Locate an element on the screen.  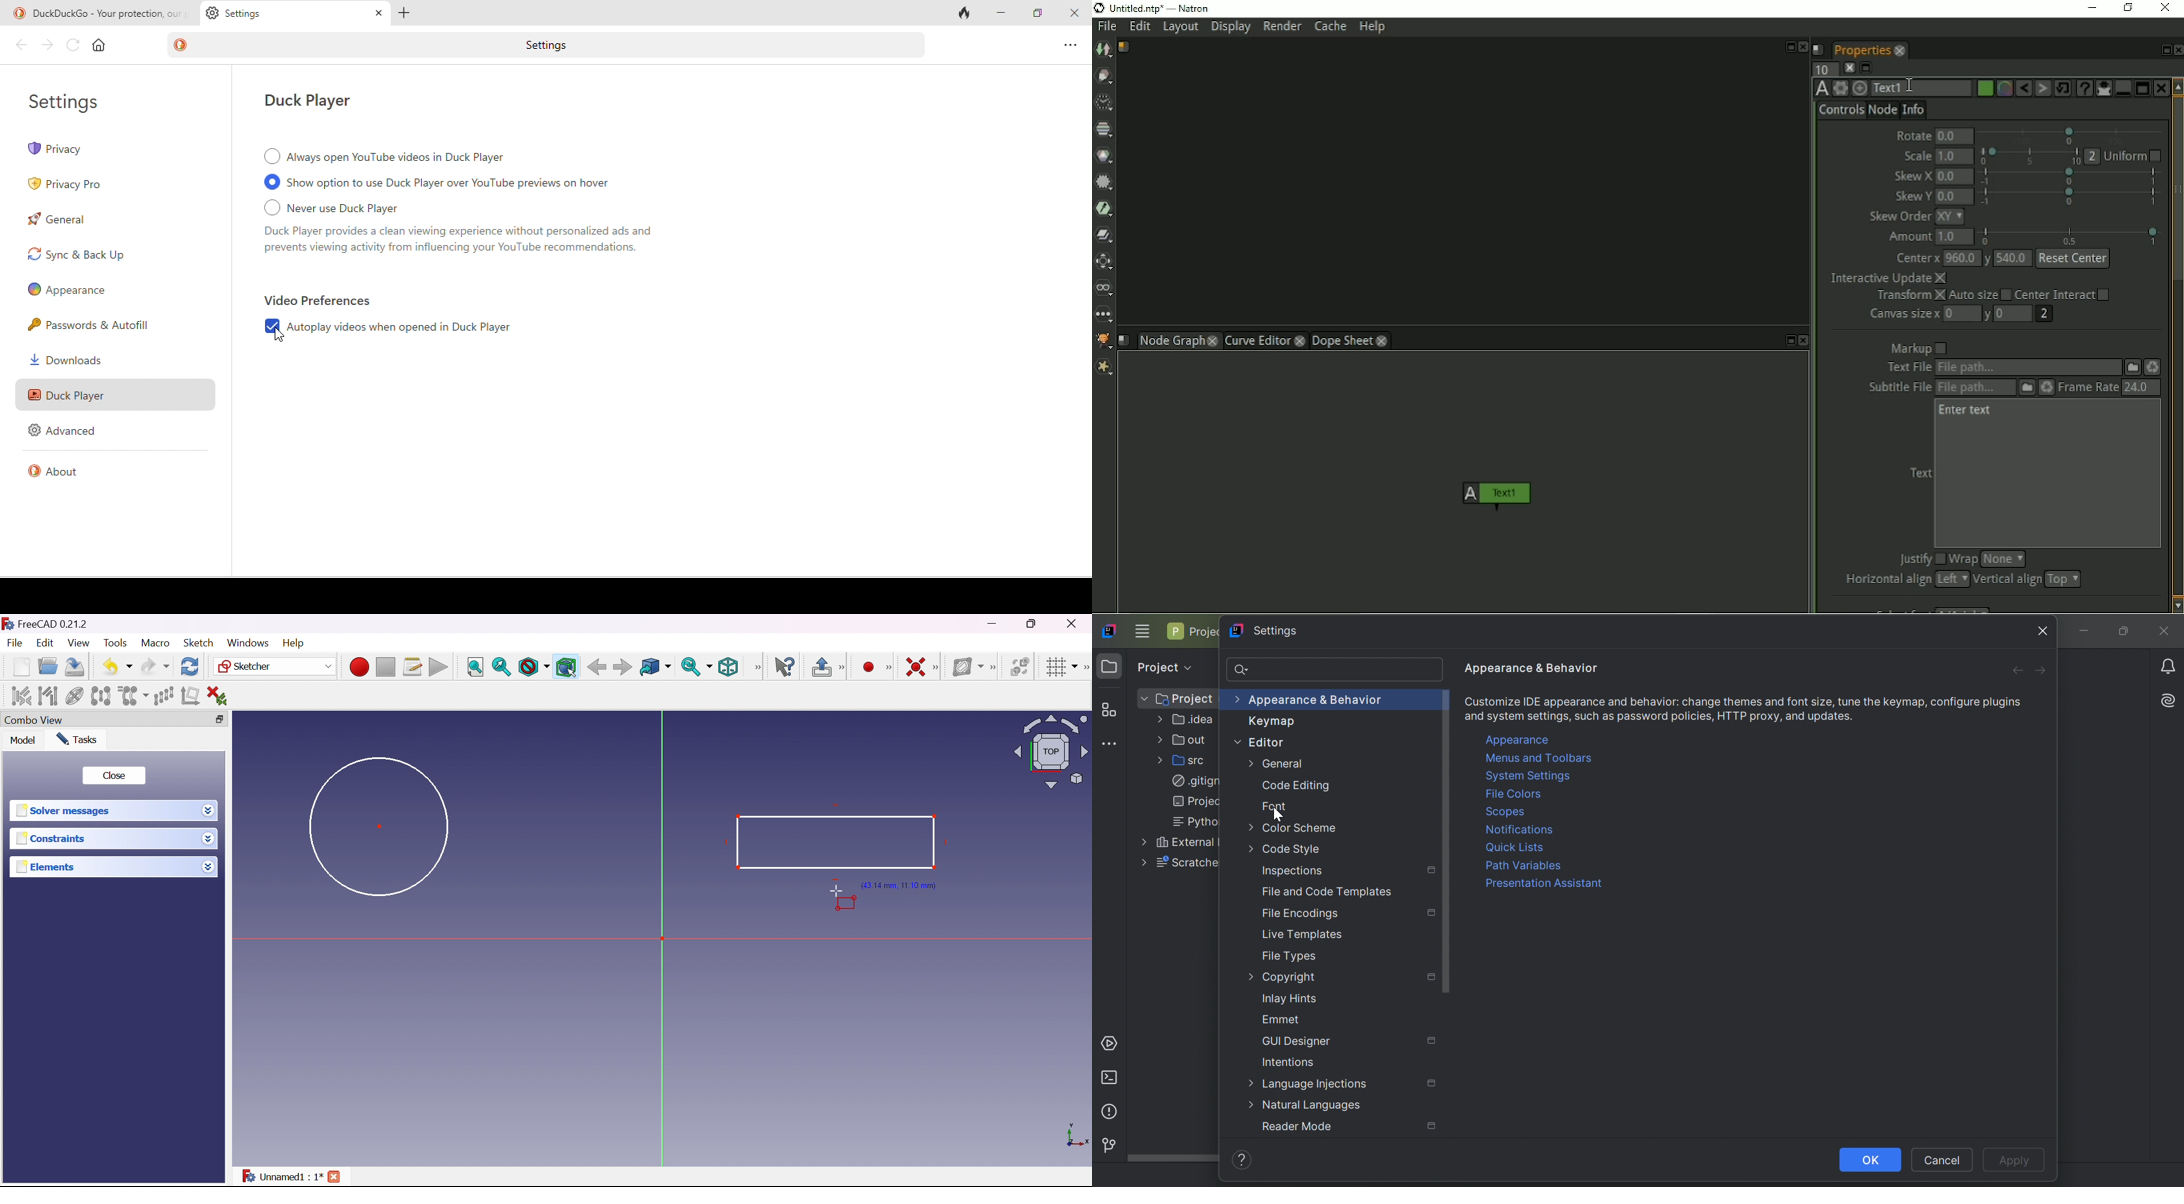
Settings marked with this icon are only applied to the current project. Non-marked settings are applied to all projects. is located at coordinates (1432, 872).